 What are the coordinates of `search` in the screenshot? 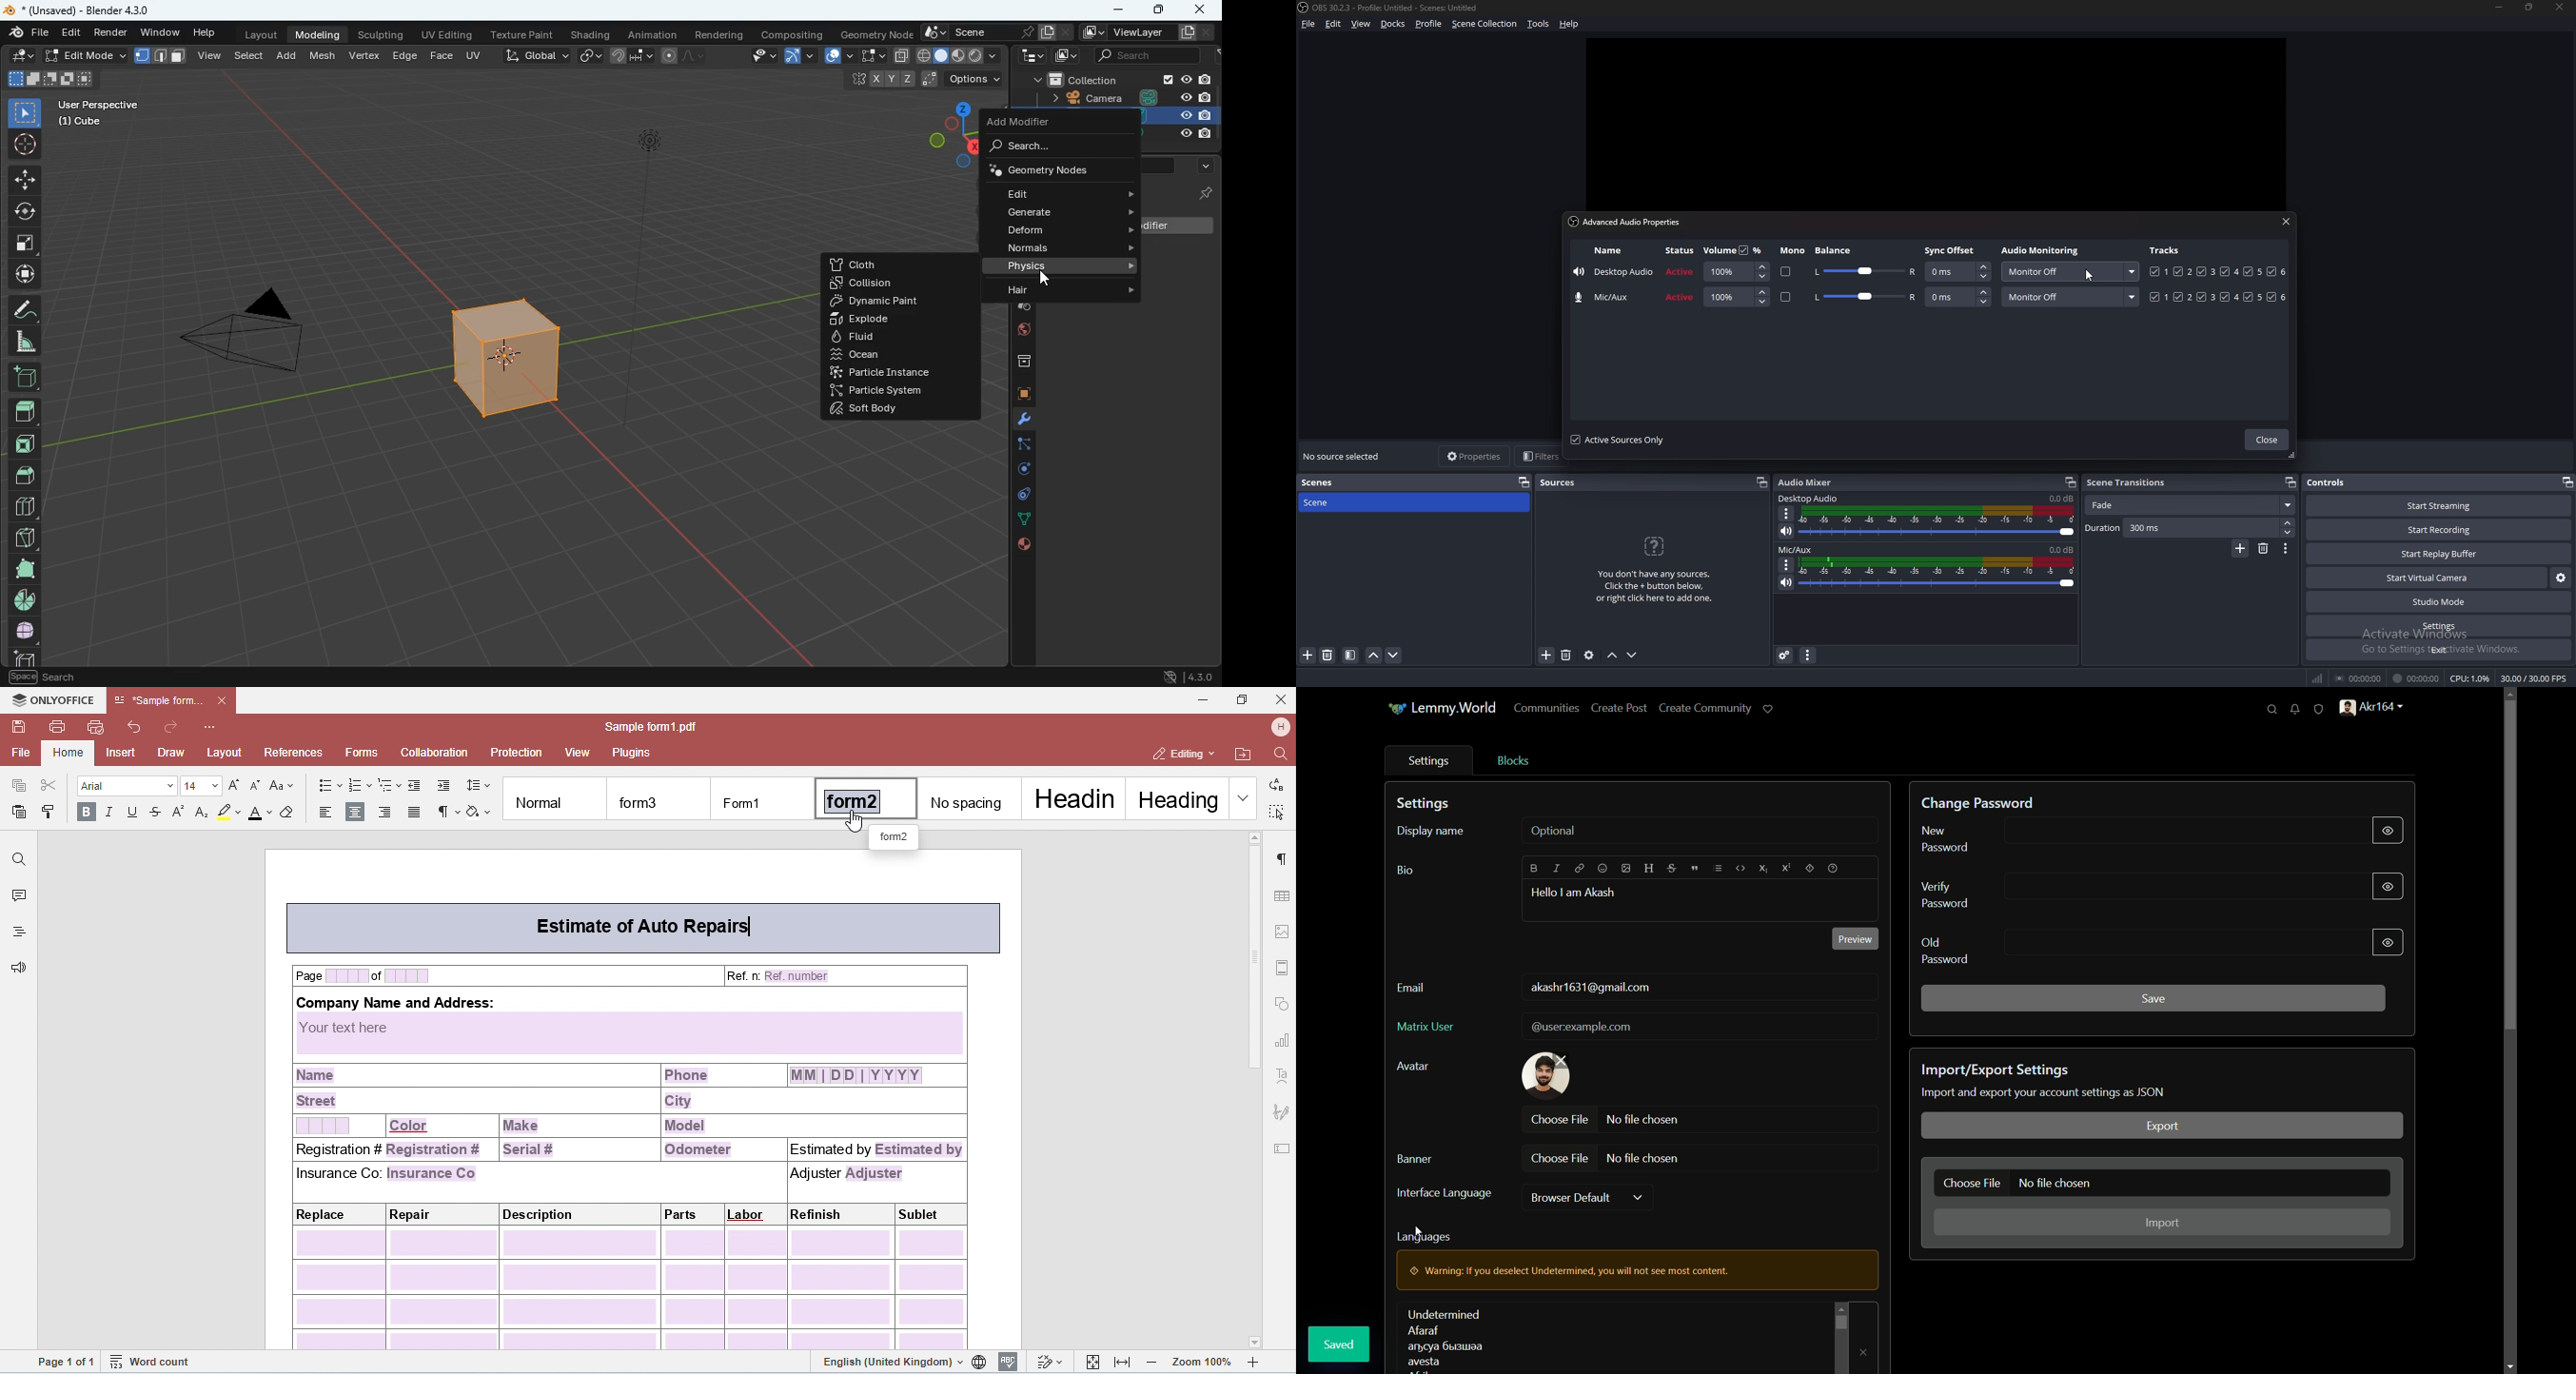 It's located at (2273, 709).